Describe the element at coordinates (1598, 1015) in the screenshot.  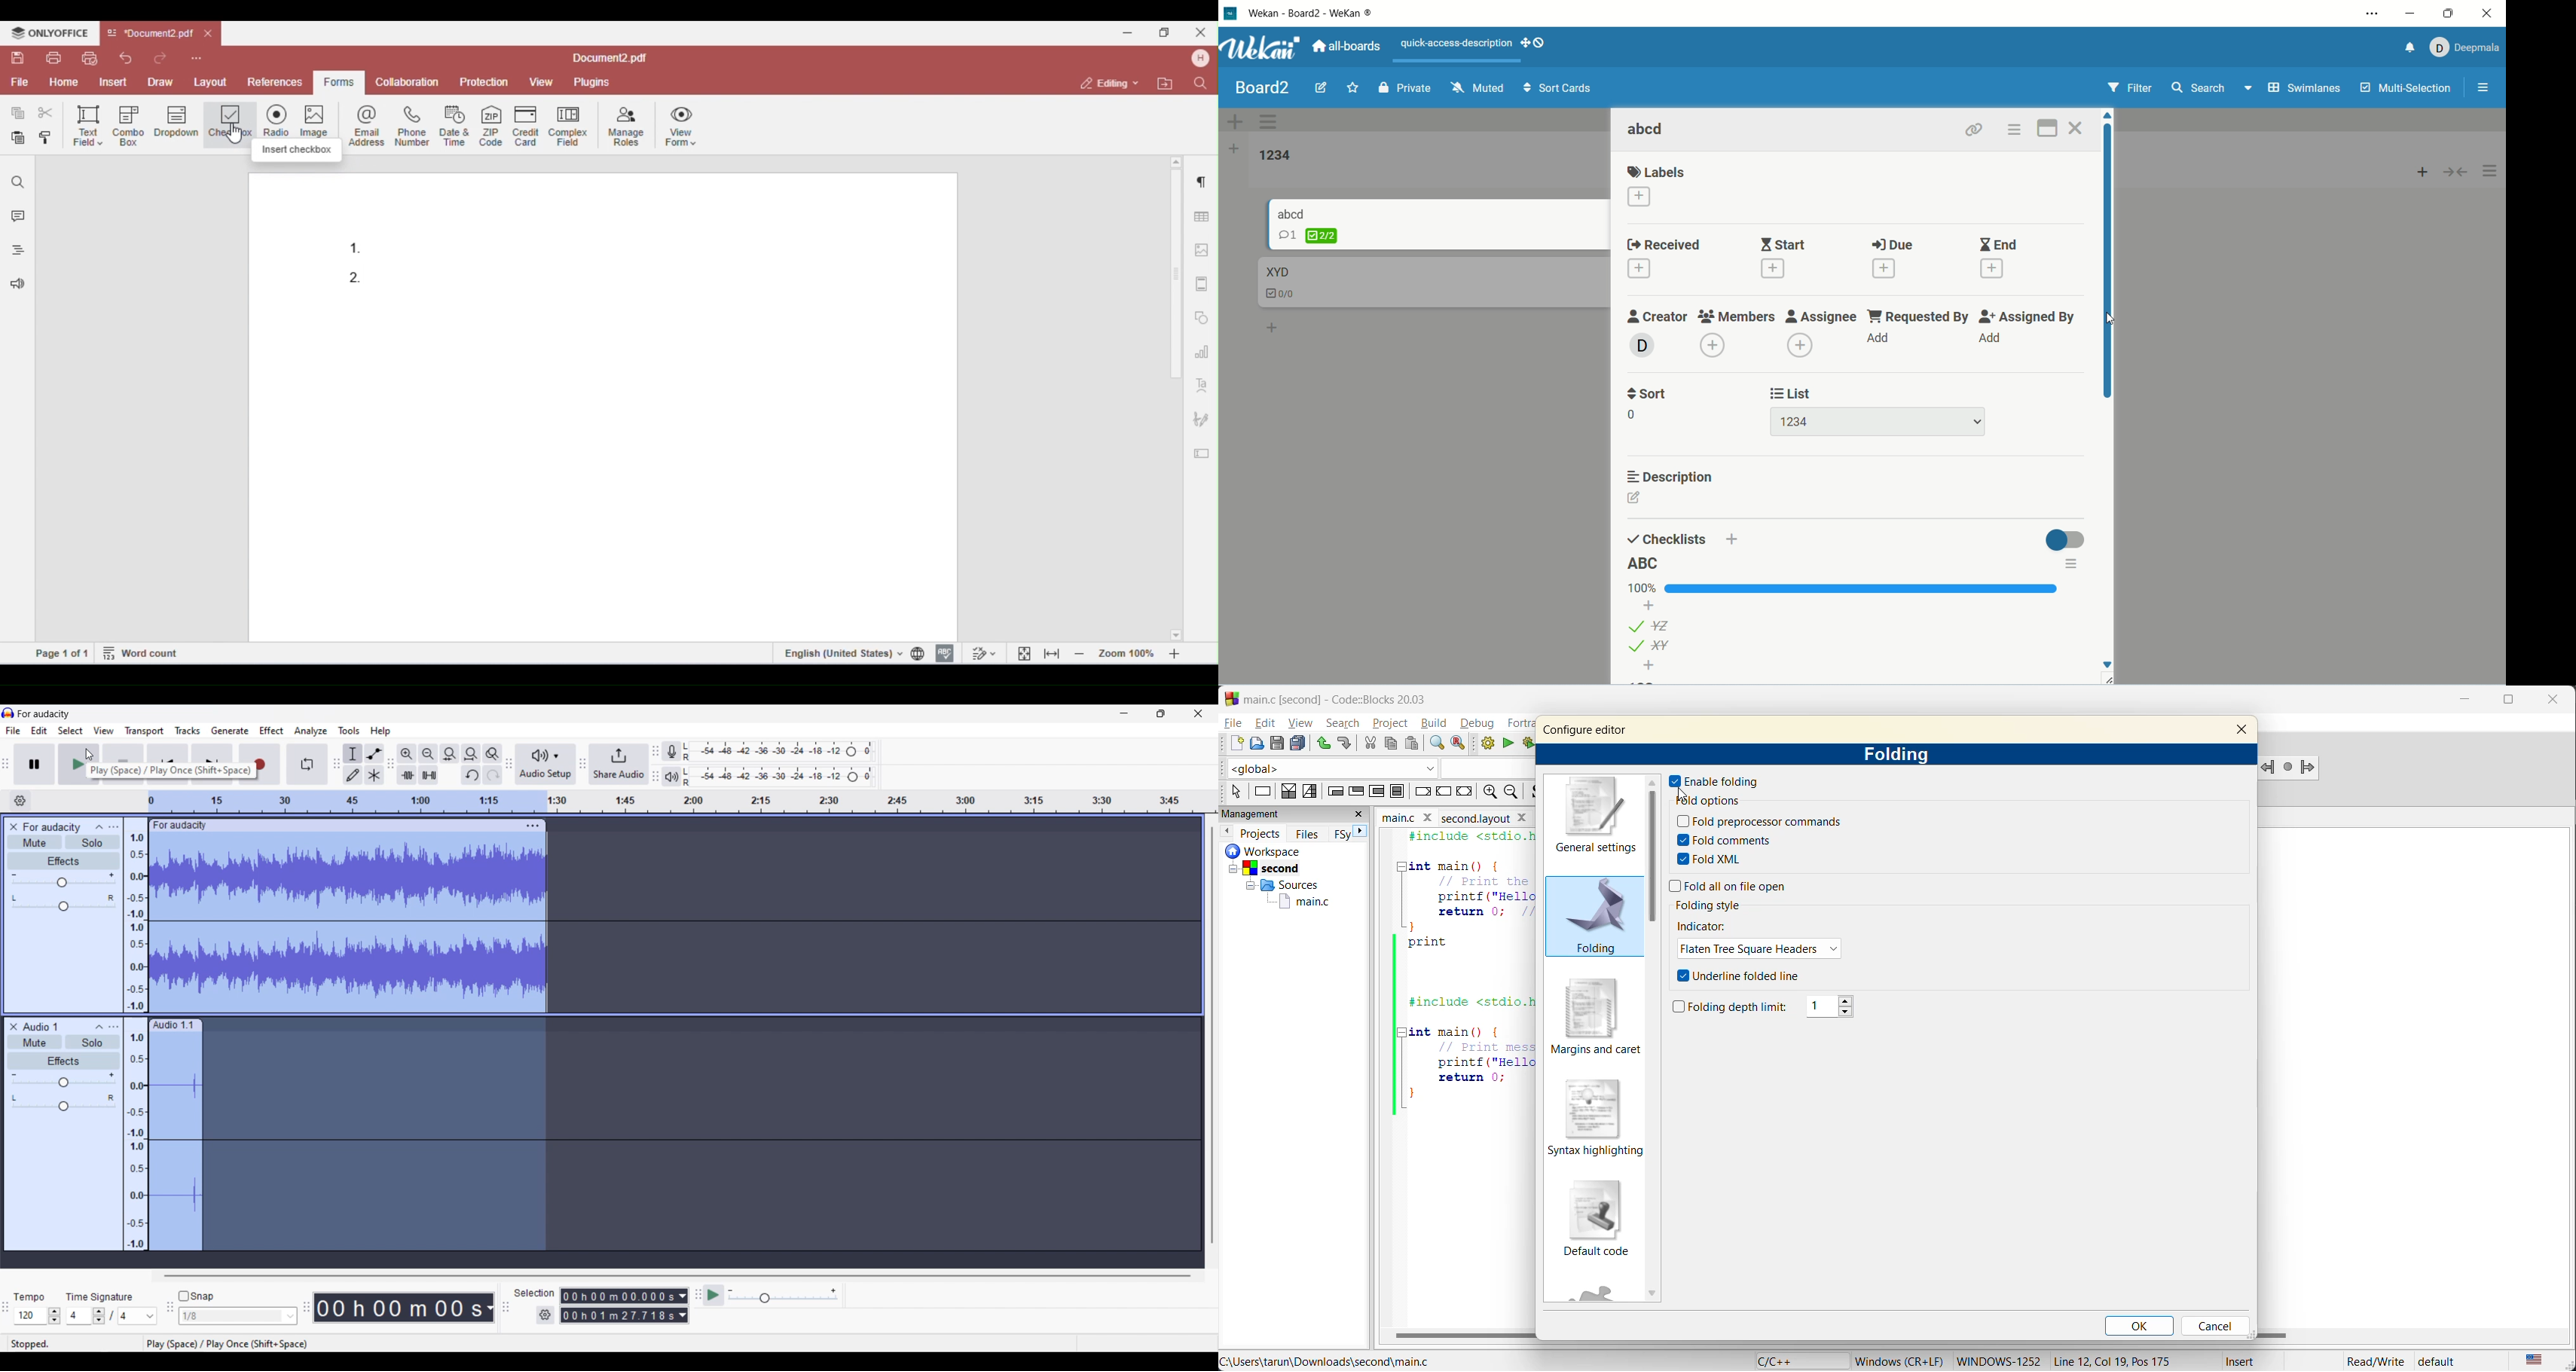
I see `margins and caret` at that location.